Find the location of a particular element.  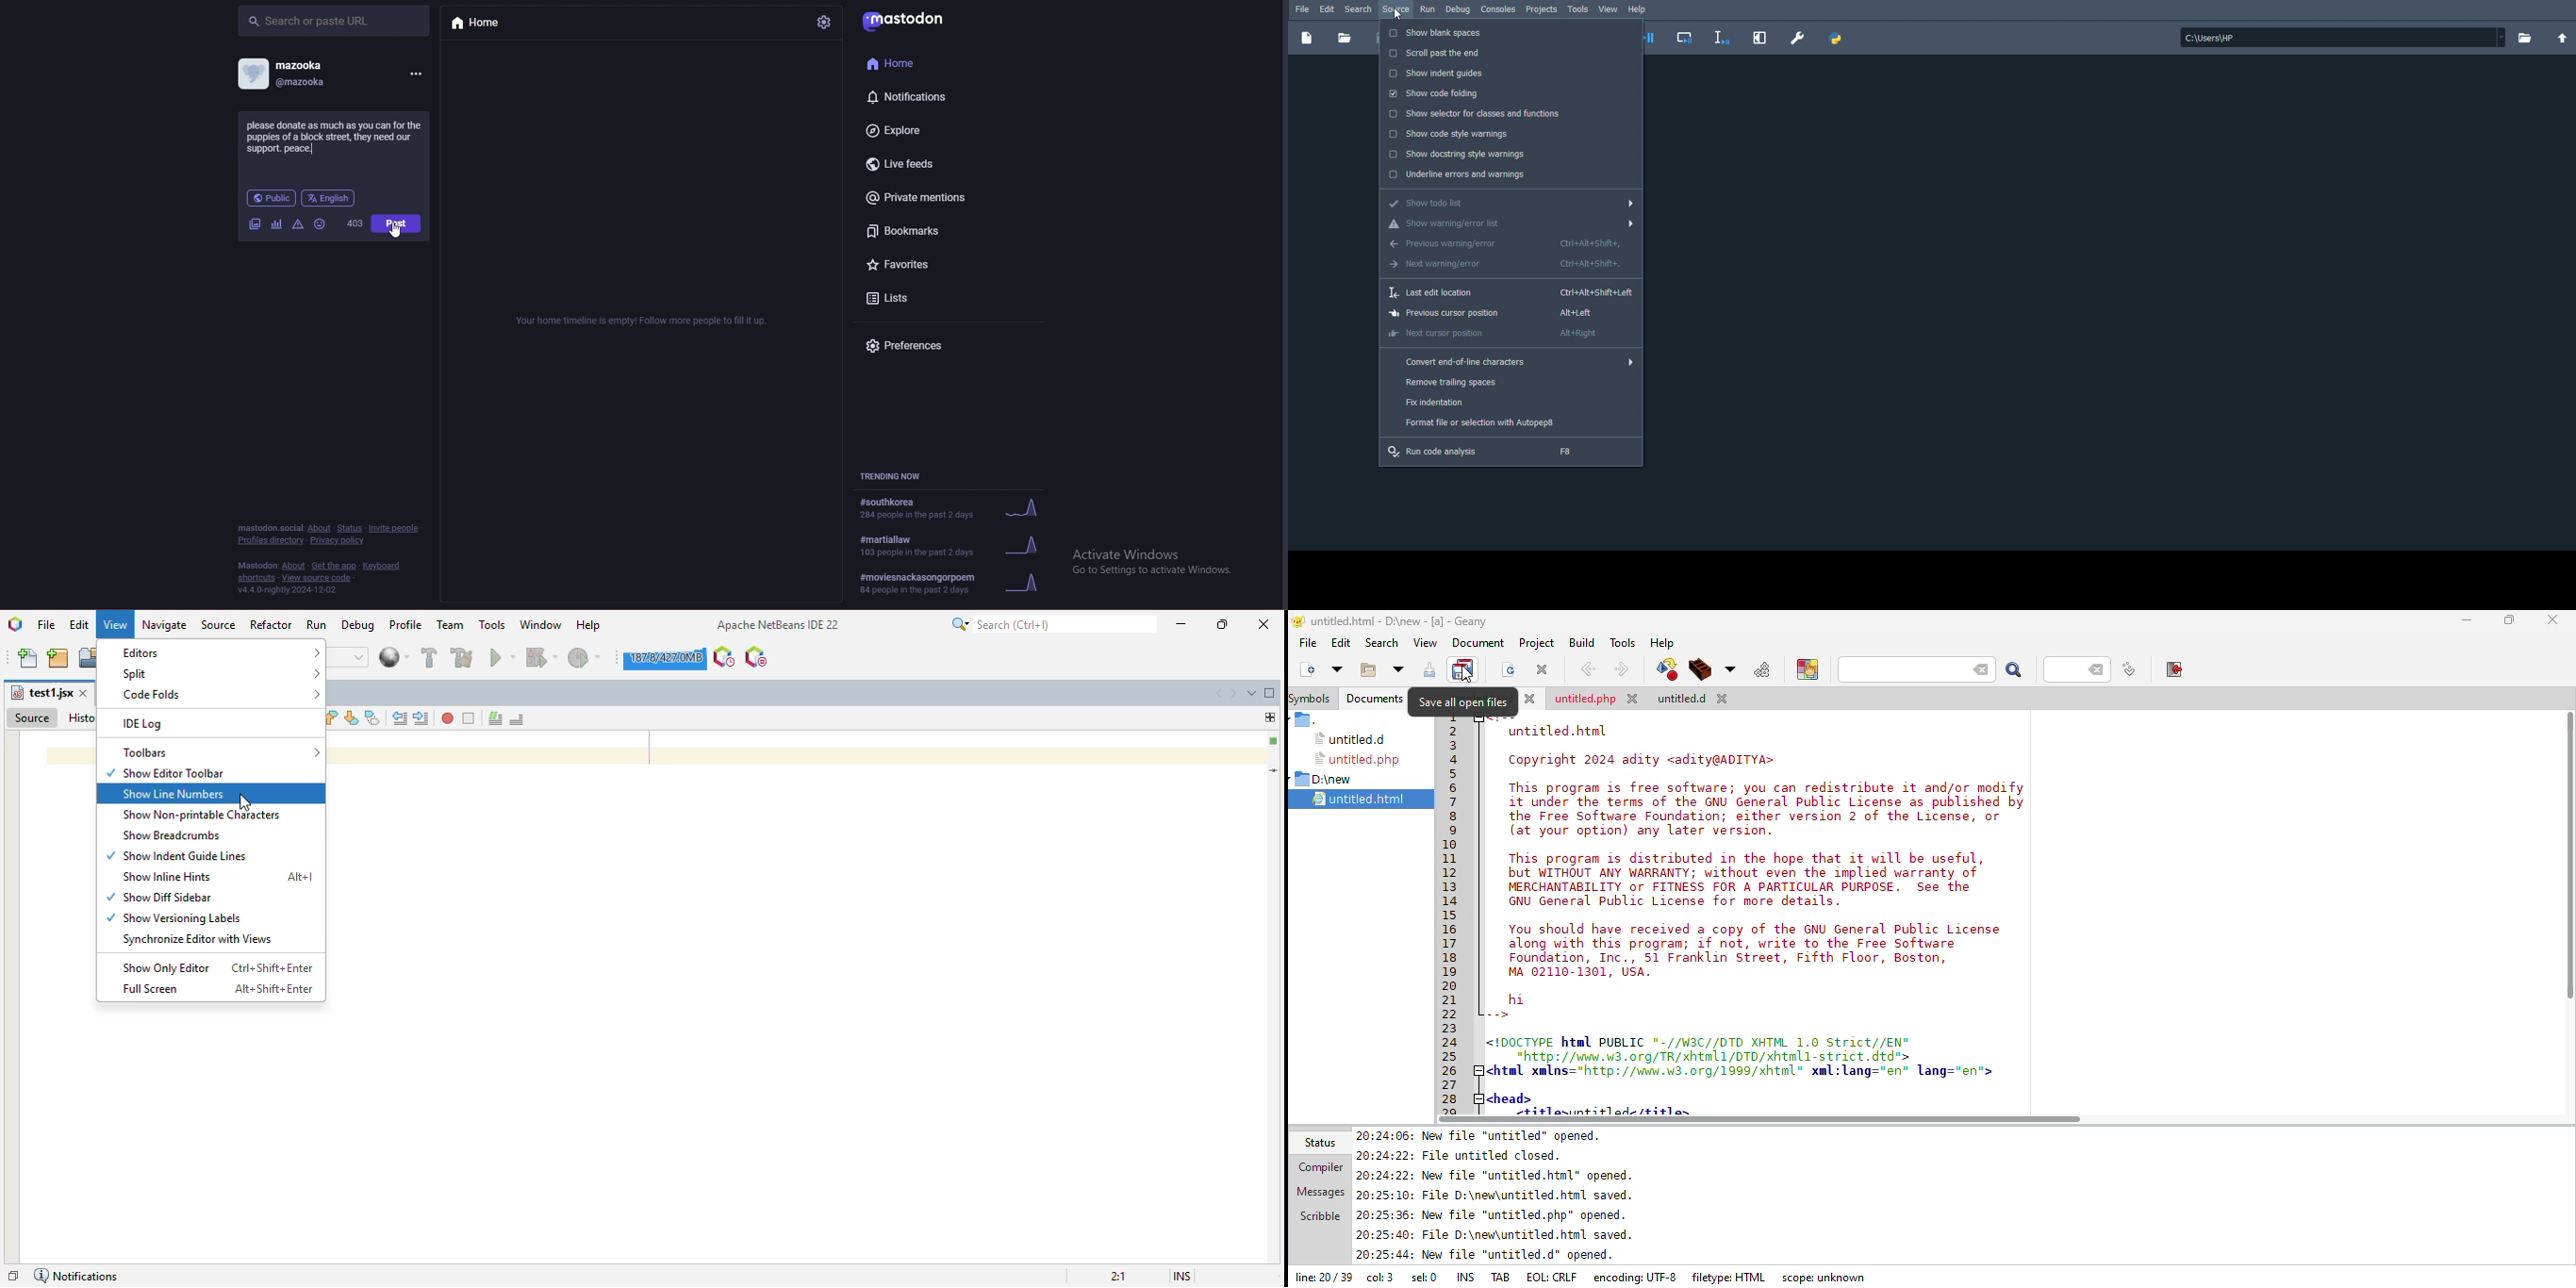

mastodon social is located at coordinates (269, 528).